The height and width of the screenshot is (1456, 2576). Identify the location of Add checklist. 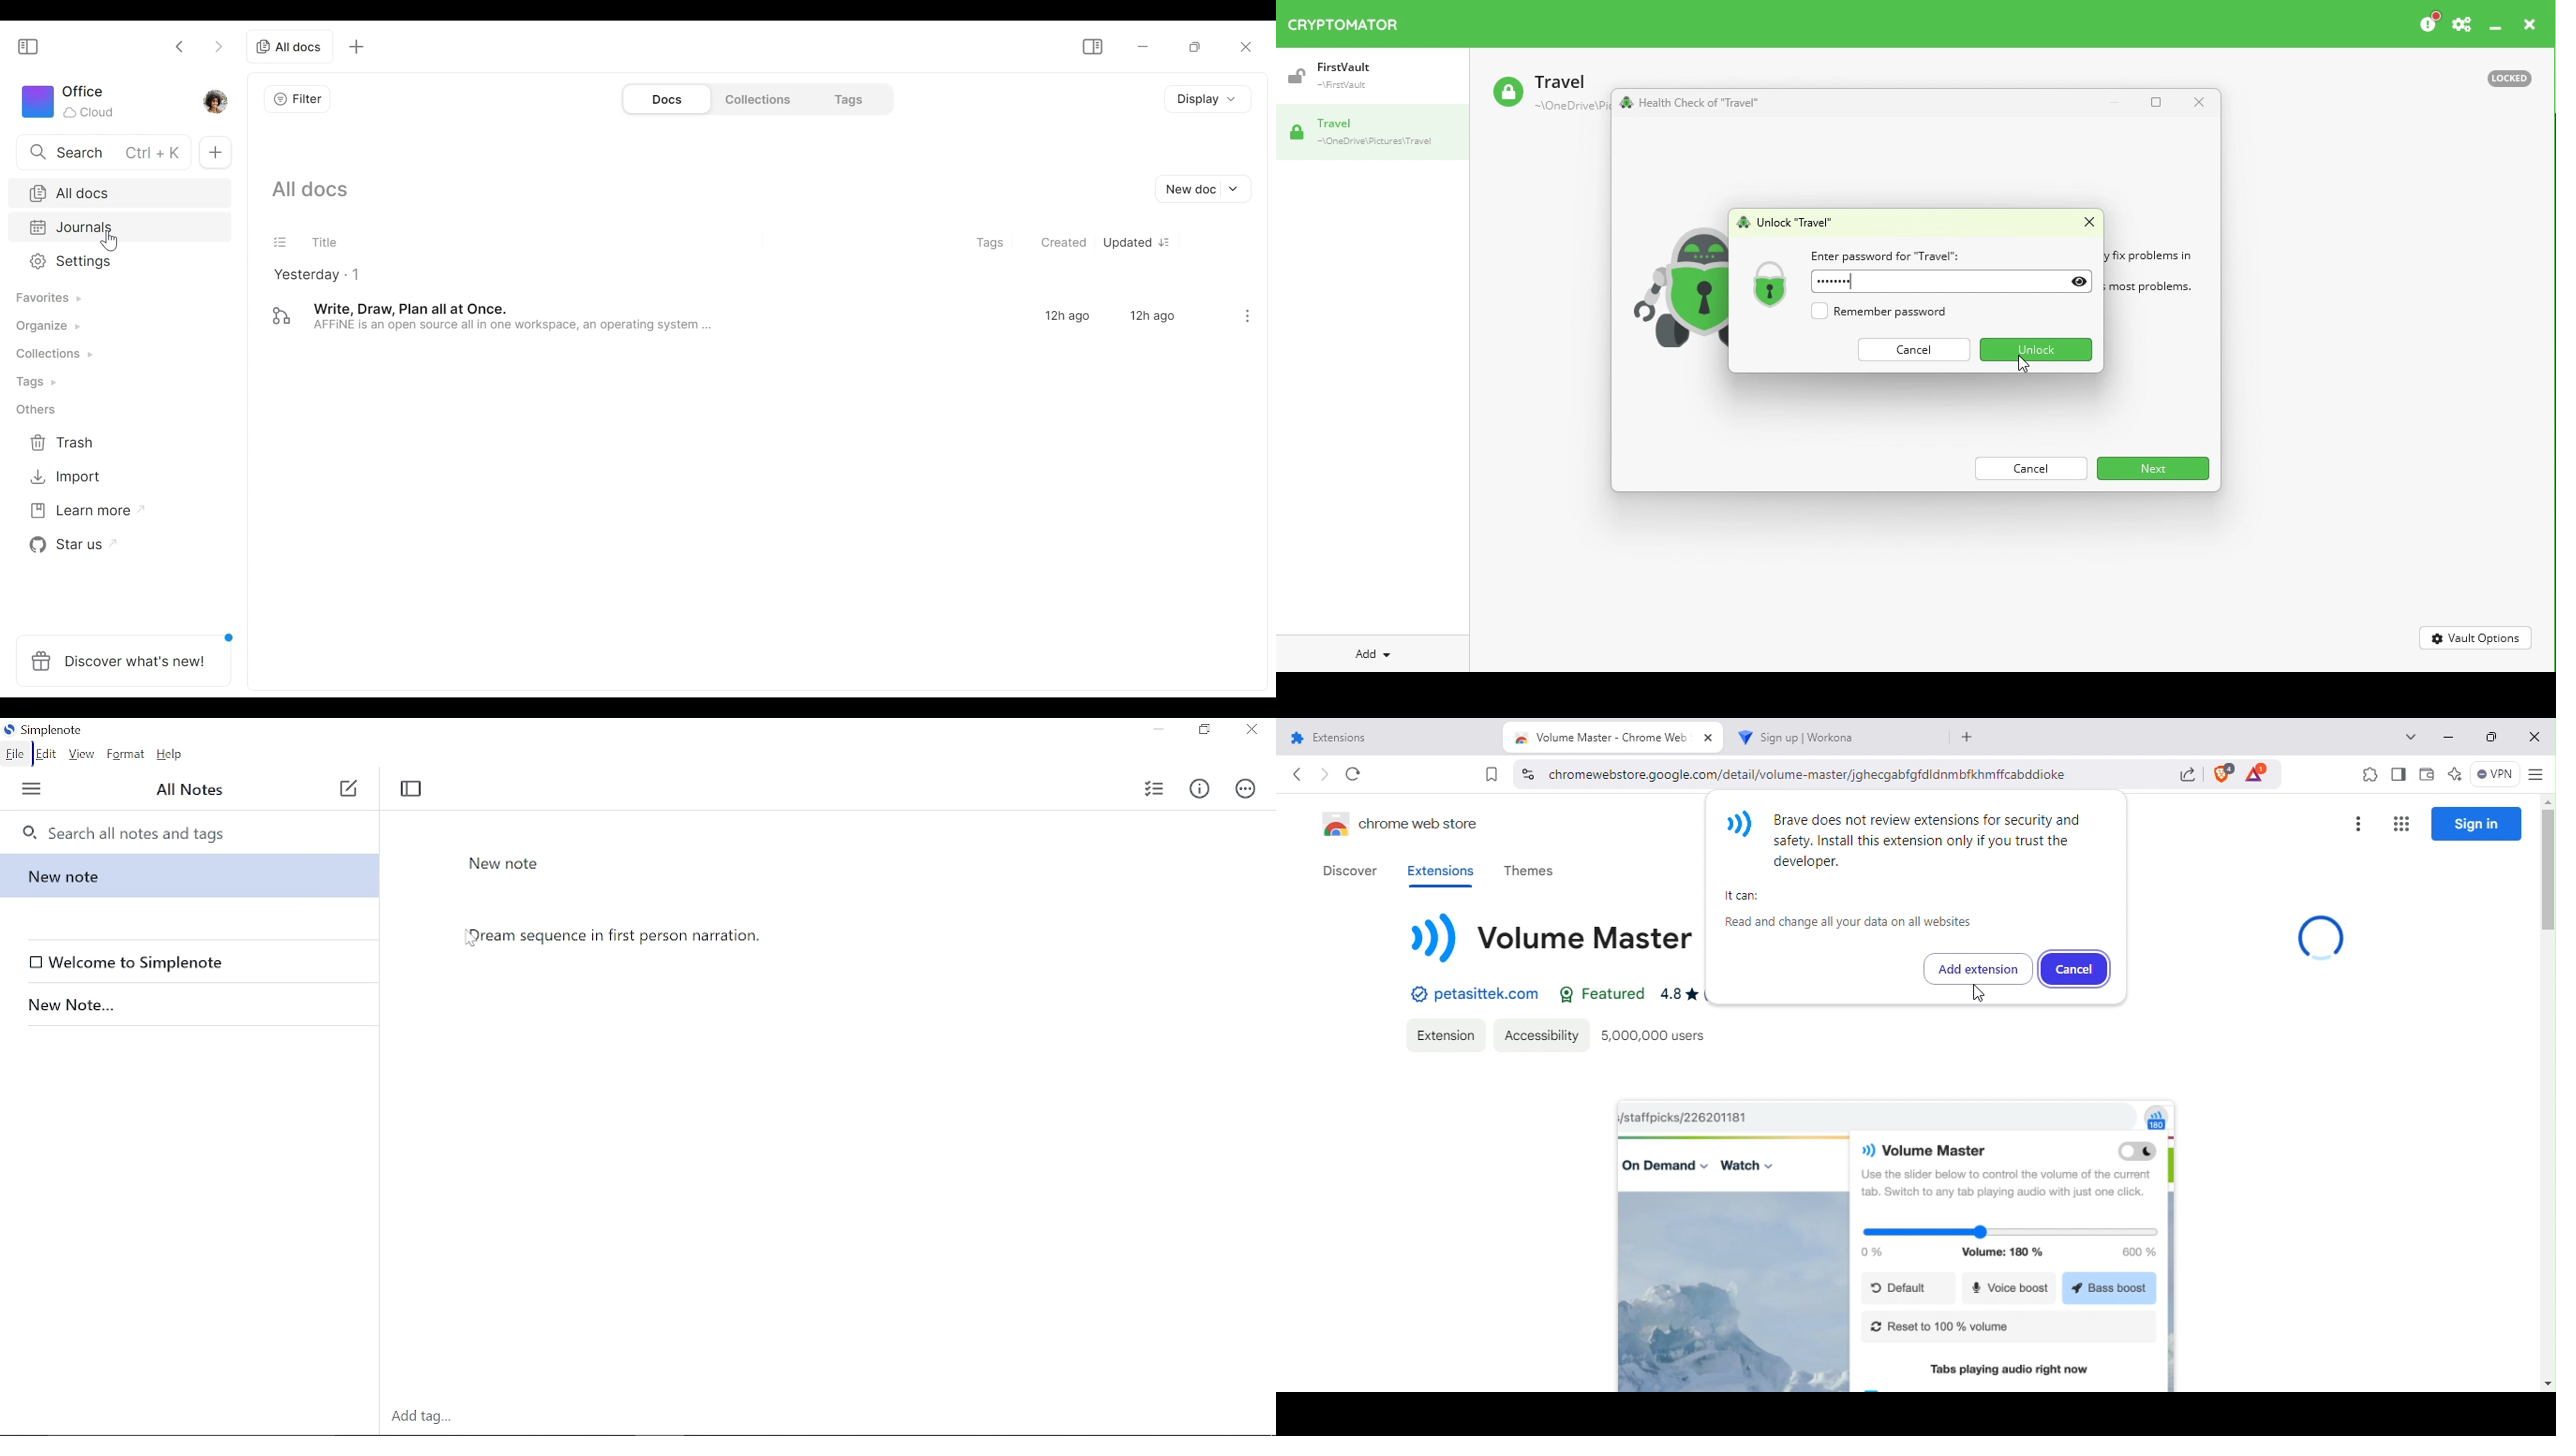
(1150, 791).